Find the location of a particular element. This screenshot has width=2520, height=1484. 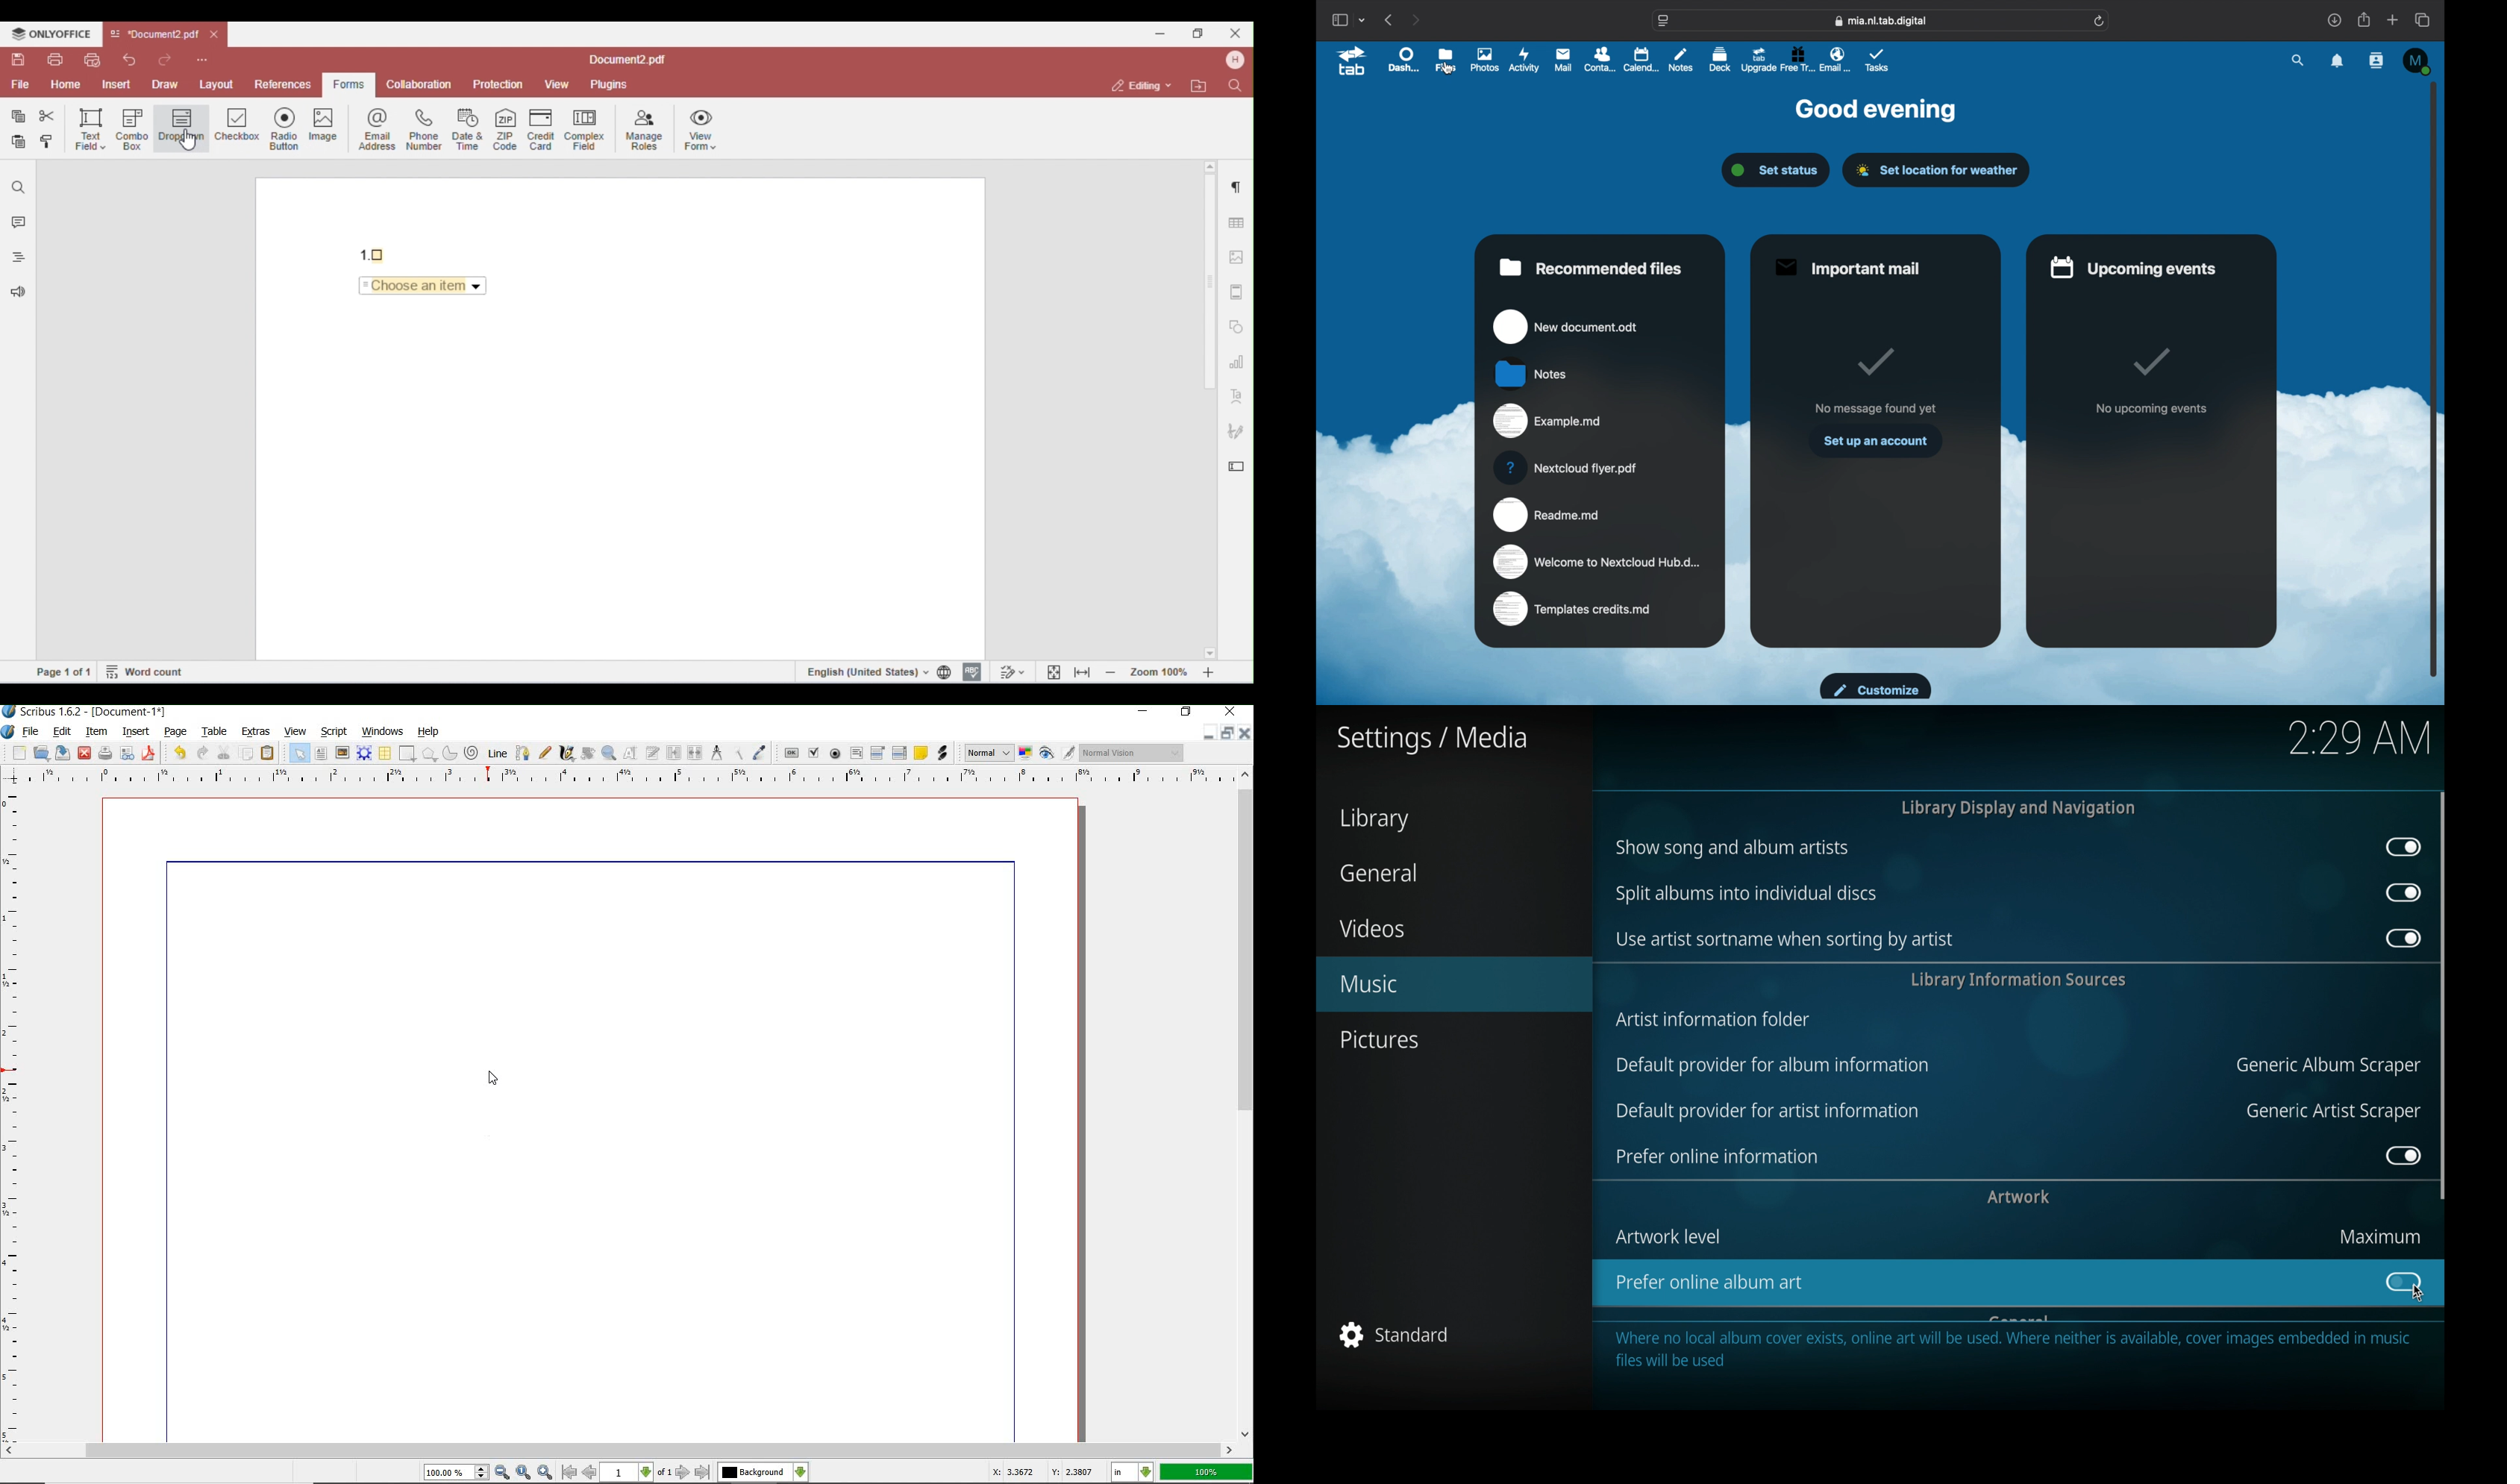

zoom factor 100% is located at coordinates (1206, 1471).